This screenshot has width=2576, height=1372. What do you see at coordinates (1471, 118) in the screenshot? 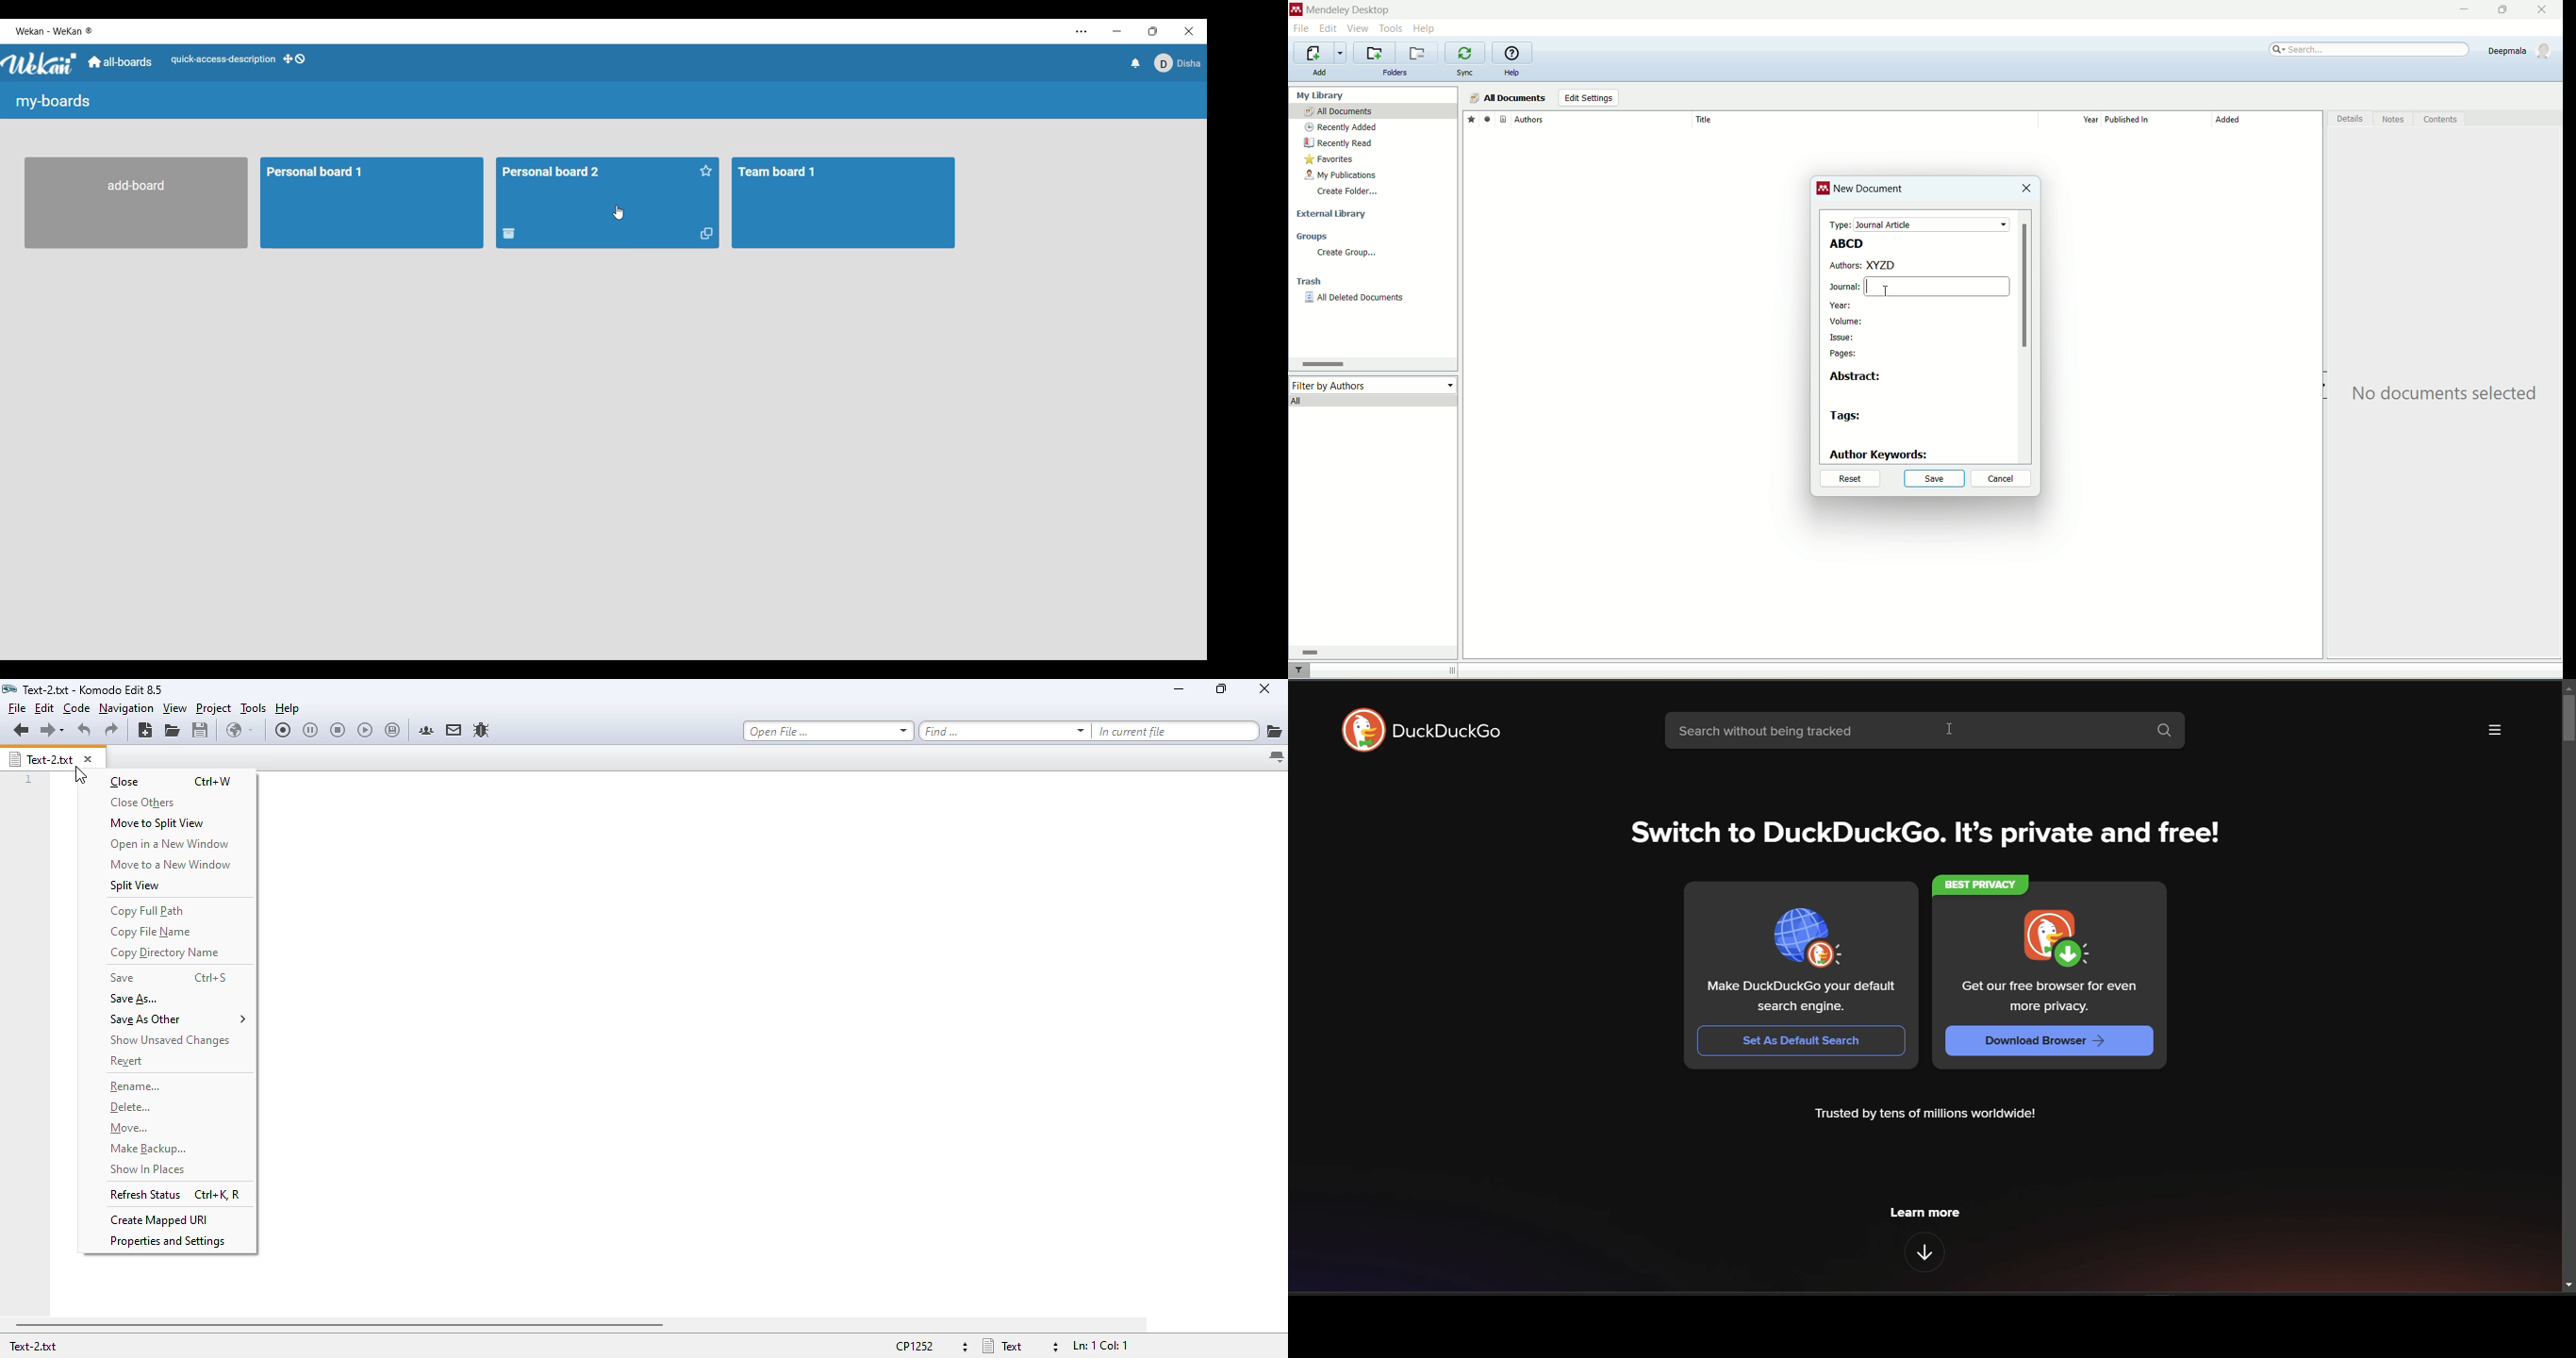
I see `favorites` at bounding box center [1471, 118].